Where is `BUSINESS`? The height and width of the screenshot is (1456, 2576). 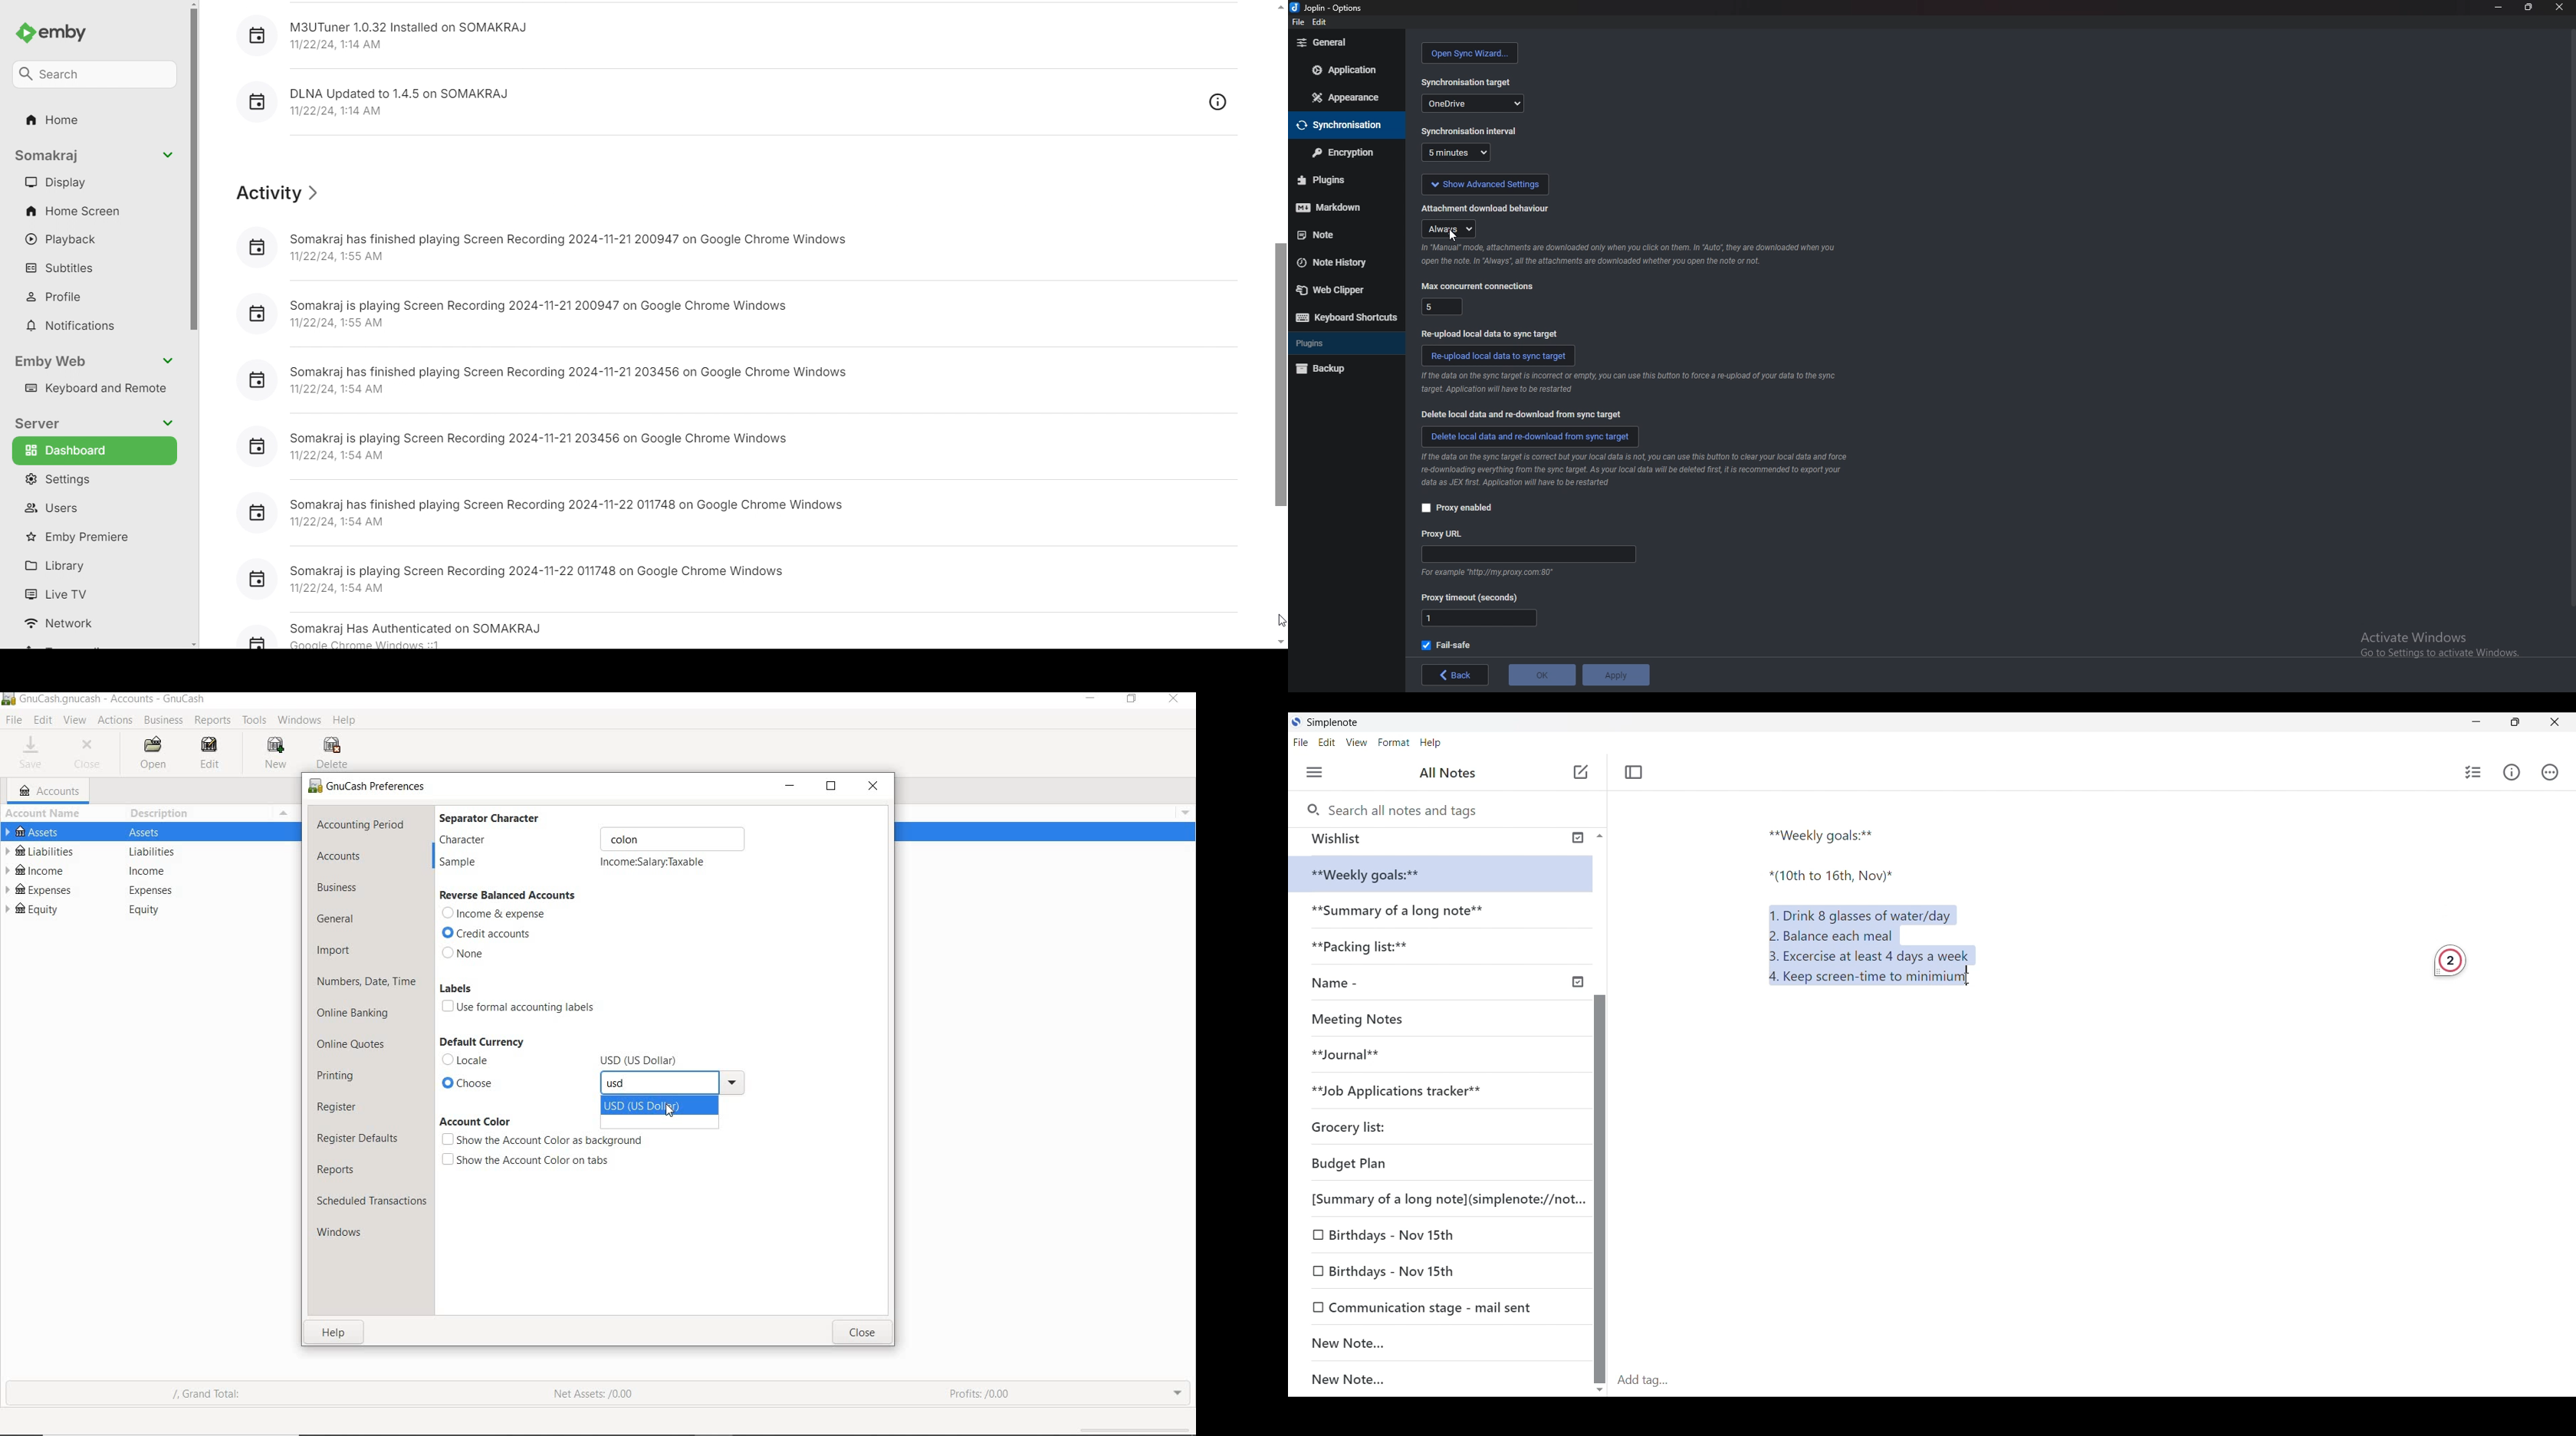
BUSINESS is located at coordinates (165, 721).